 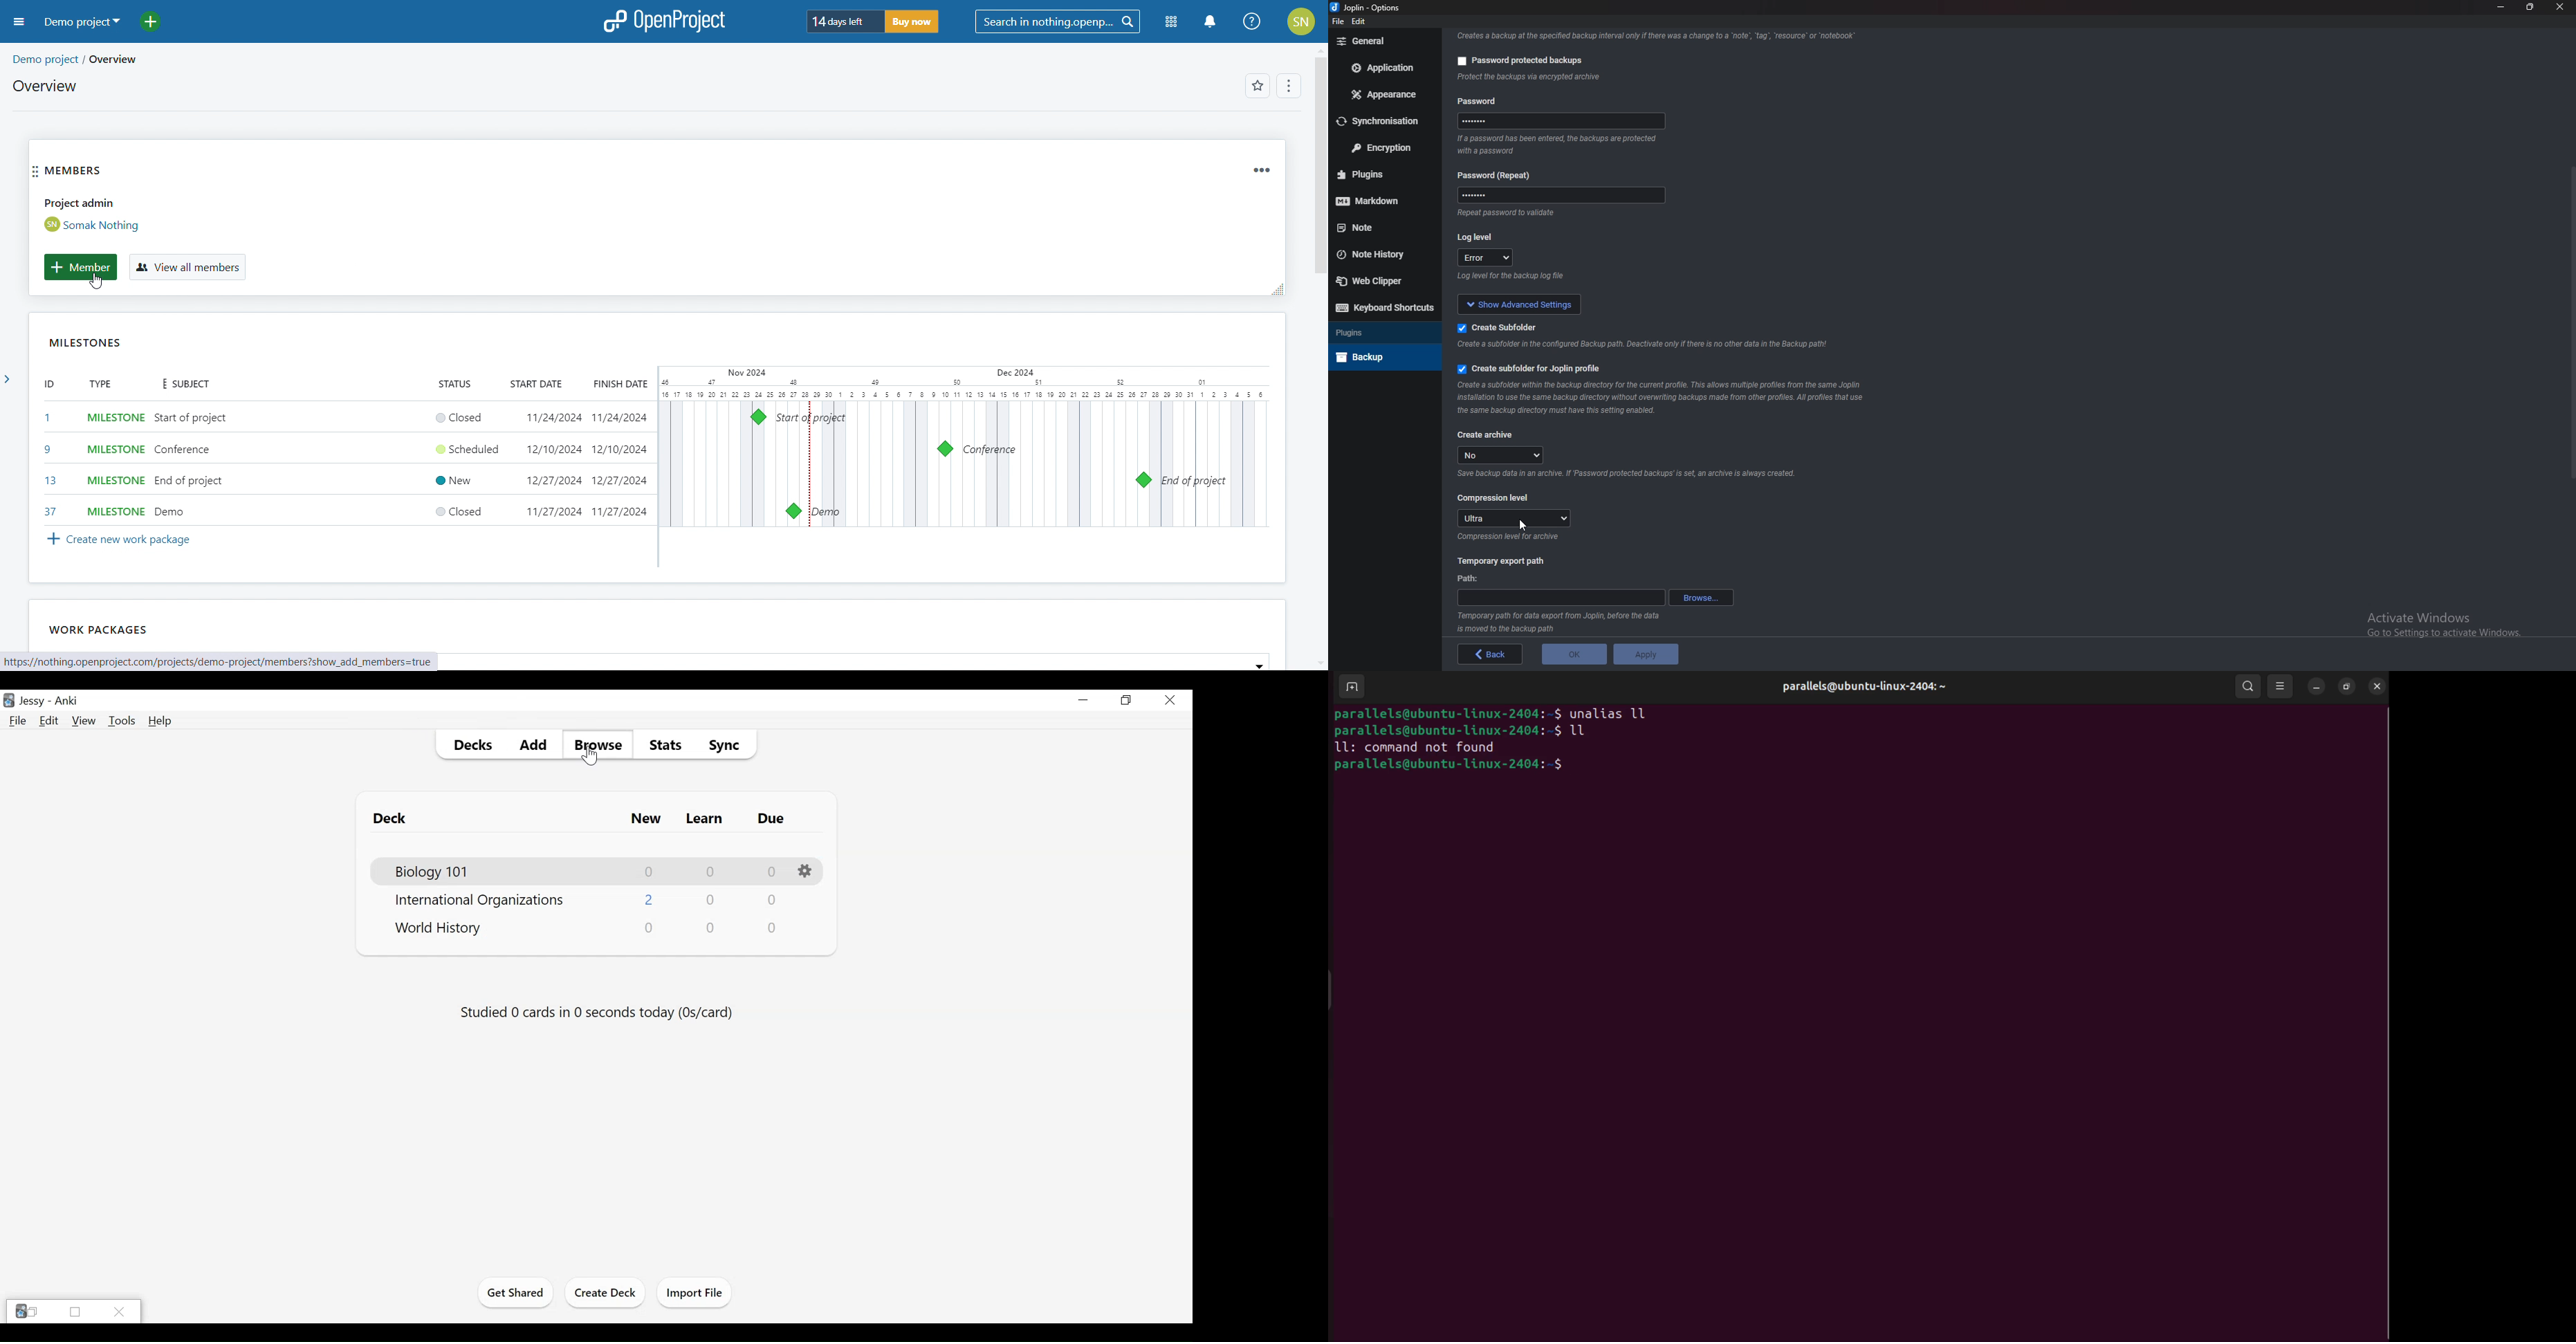 I want to click on password, so click(x=1557, y=197).